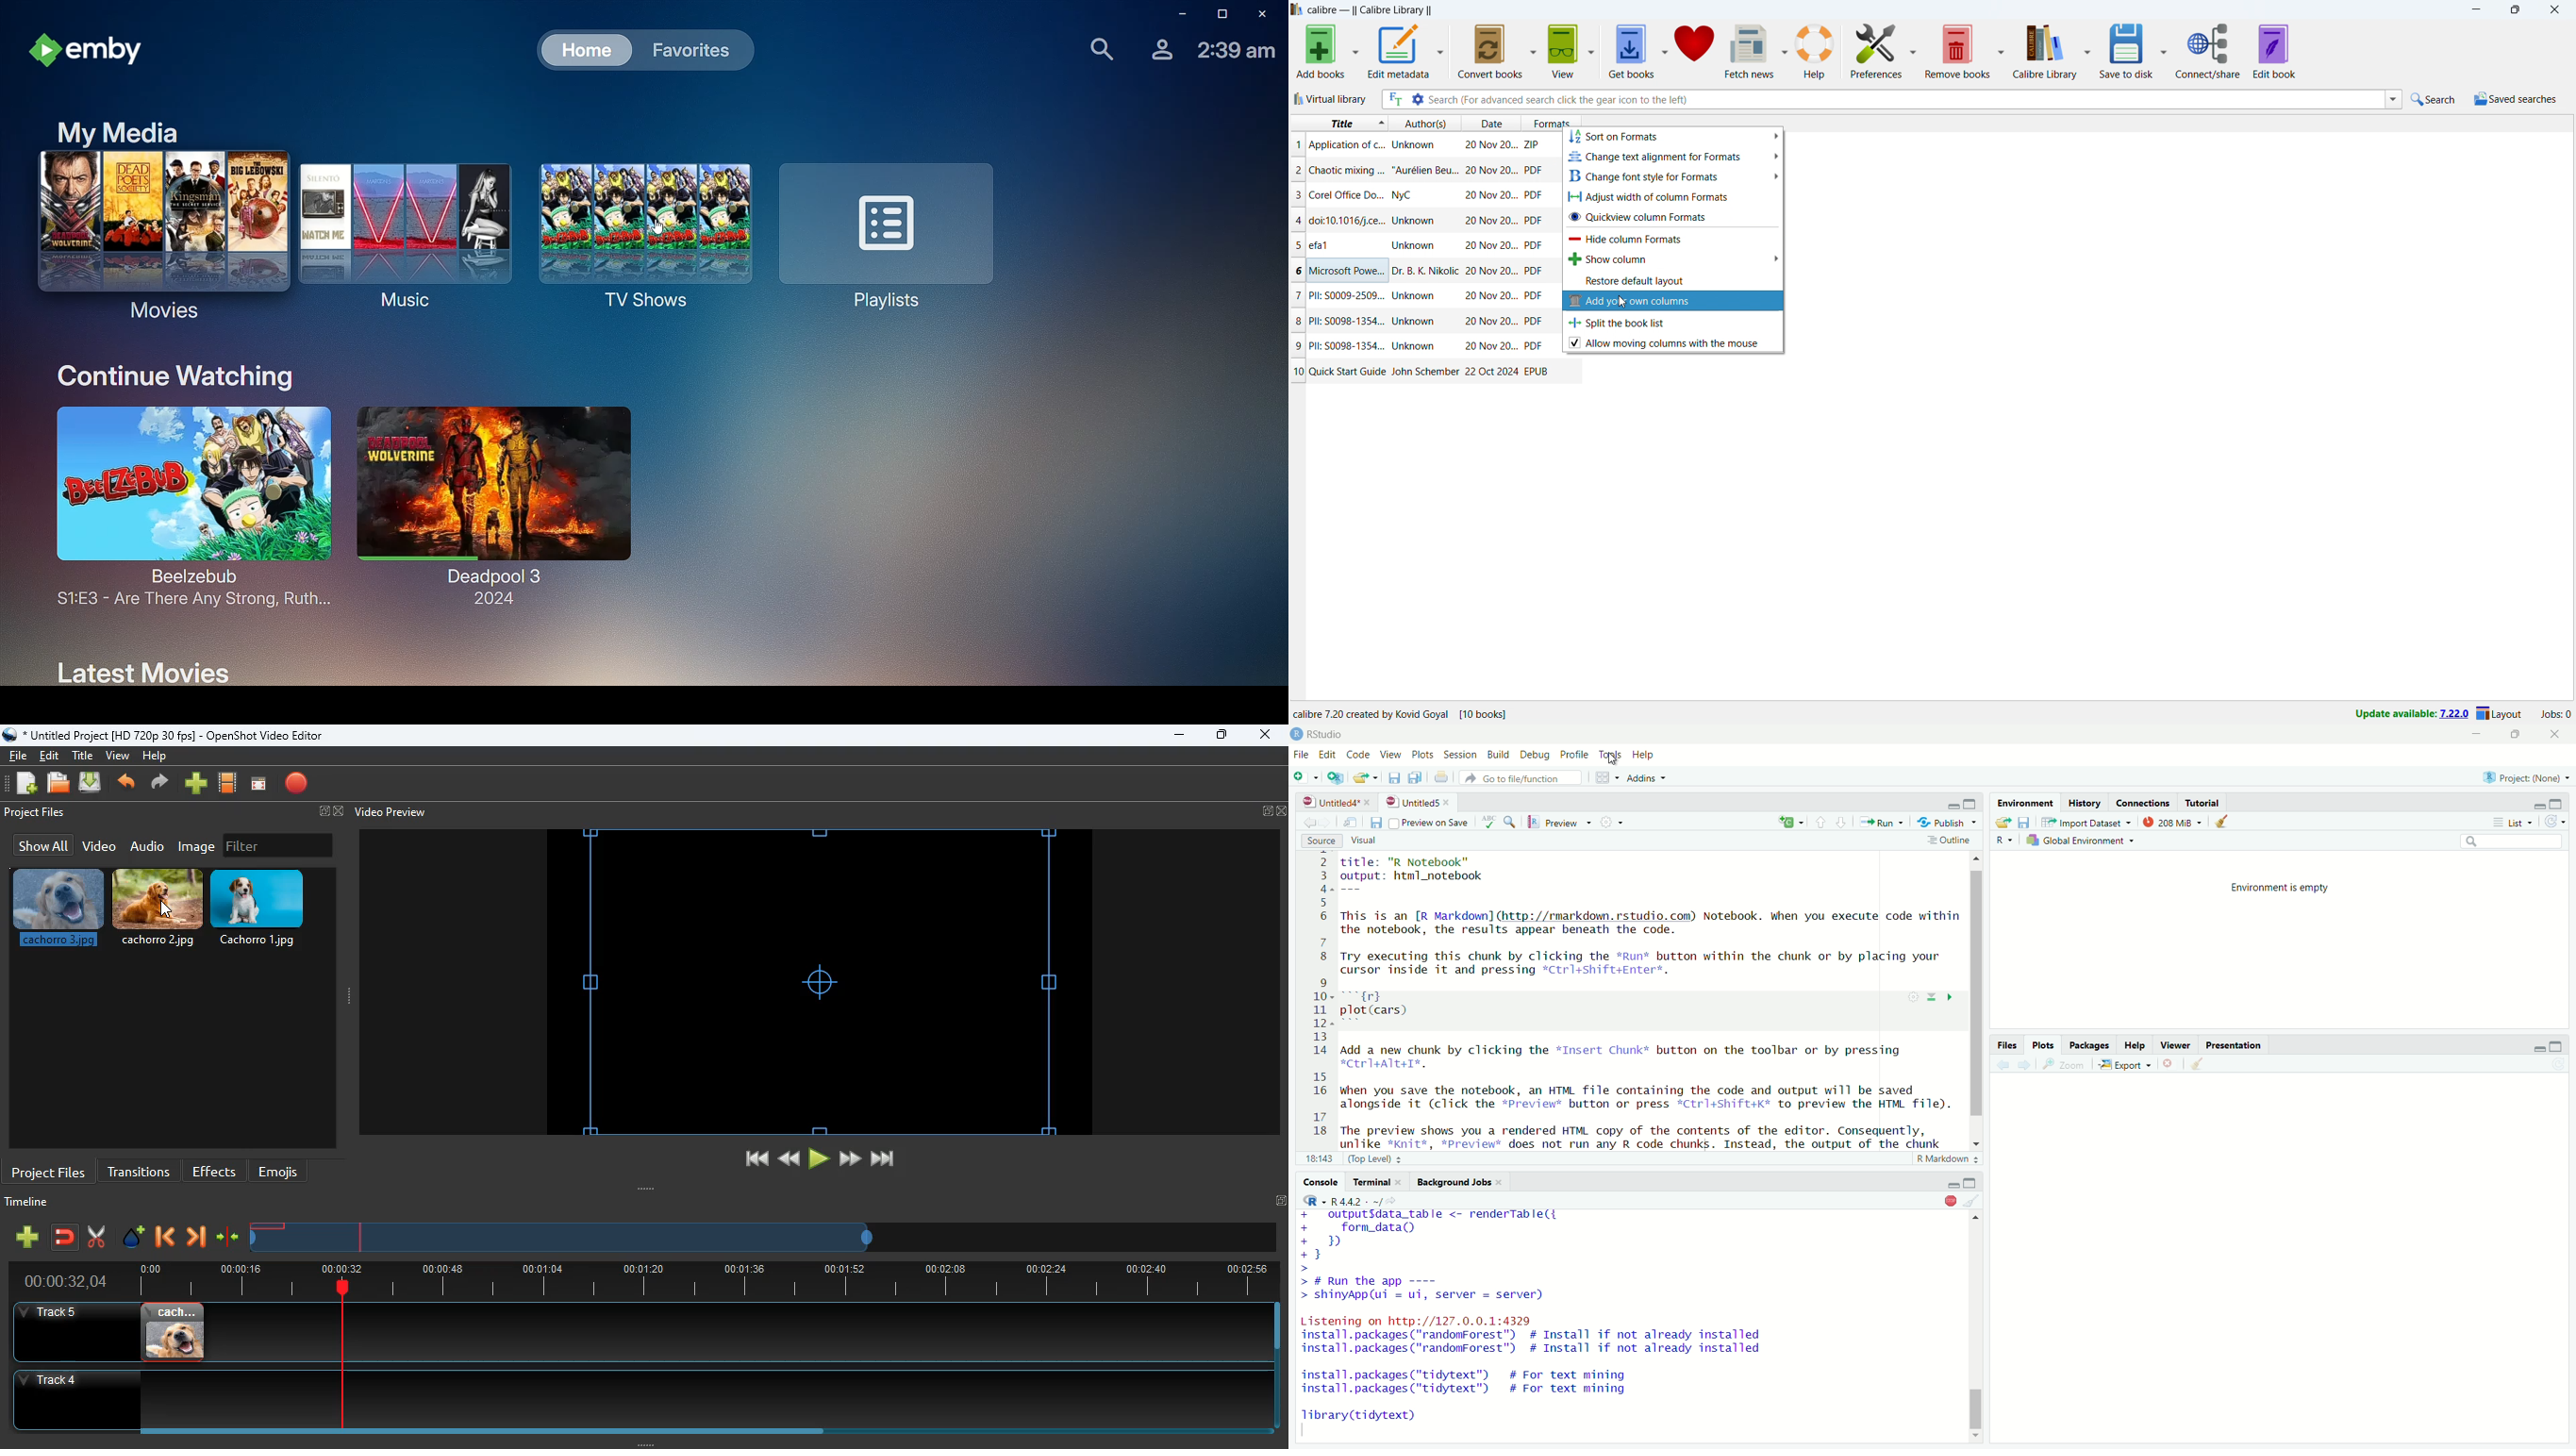 The height and width of the screenshot is (1456, 2576). I want to click on ABC, so click(1498, 822).